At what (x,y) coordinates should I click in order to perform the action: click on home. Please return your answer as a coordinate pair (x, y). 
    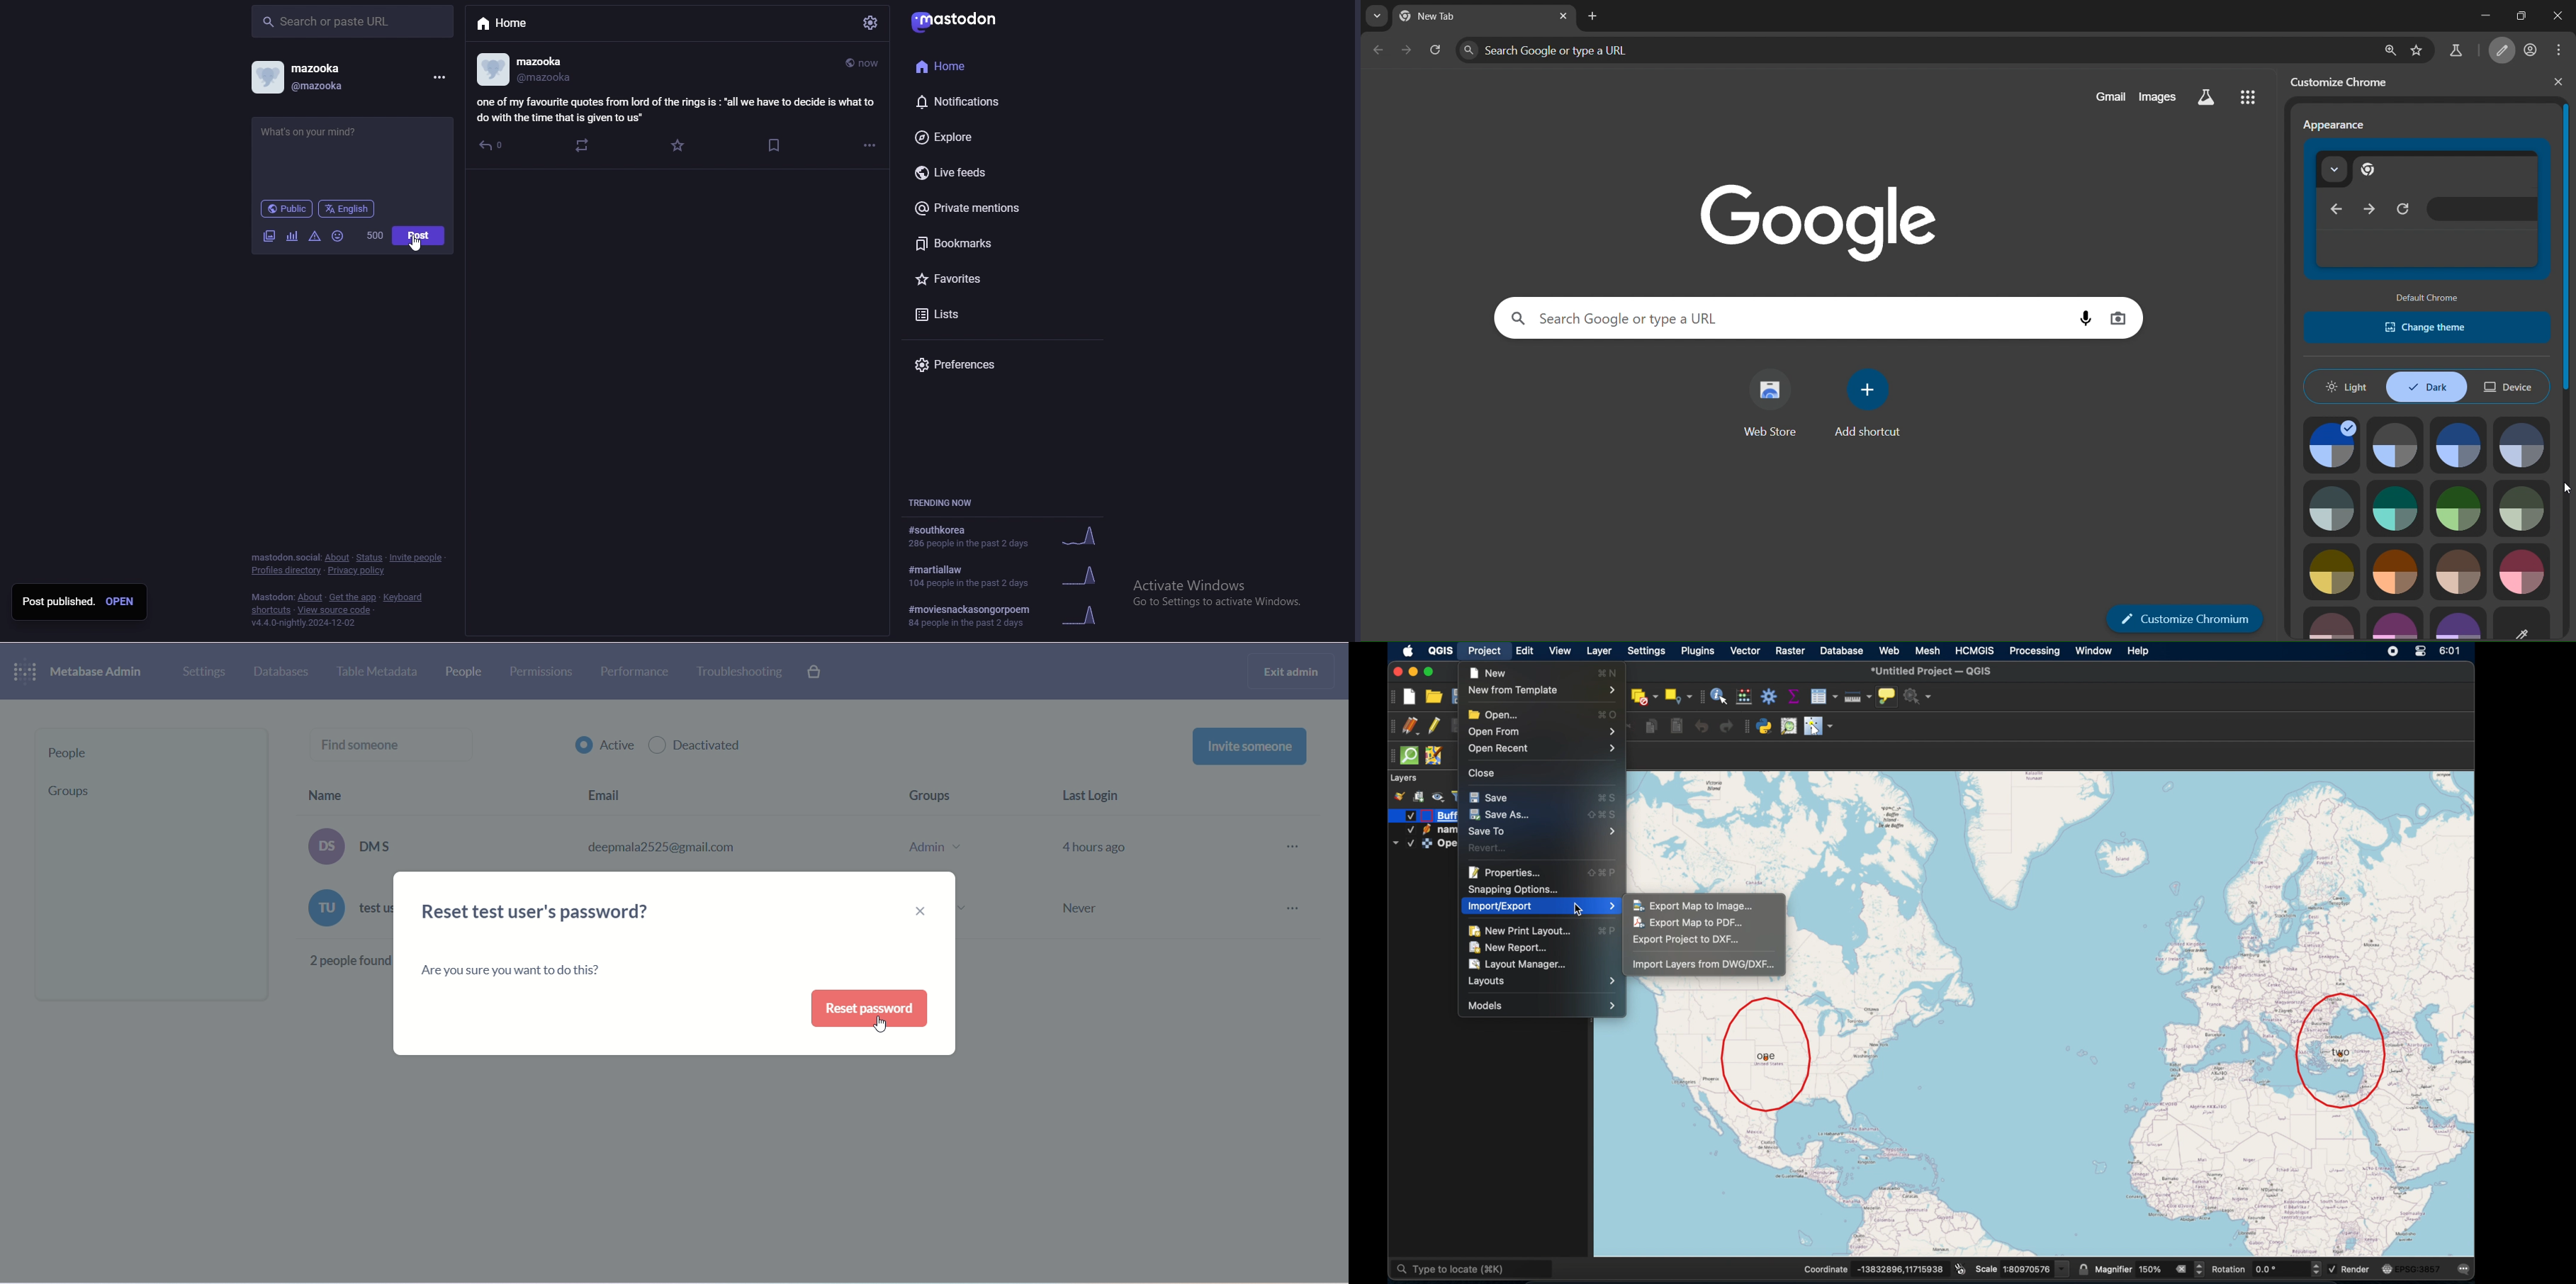
    Looking at the image, I should click on (984, 64).